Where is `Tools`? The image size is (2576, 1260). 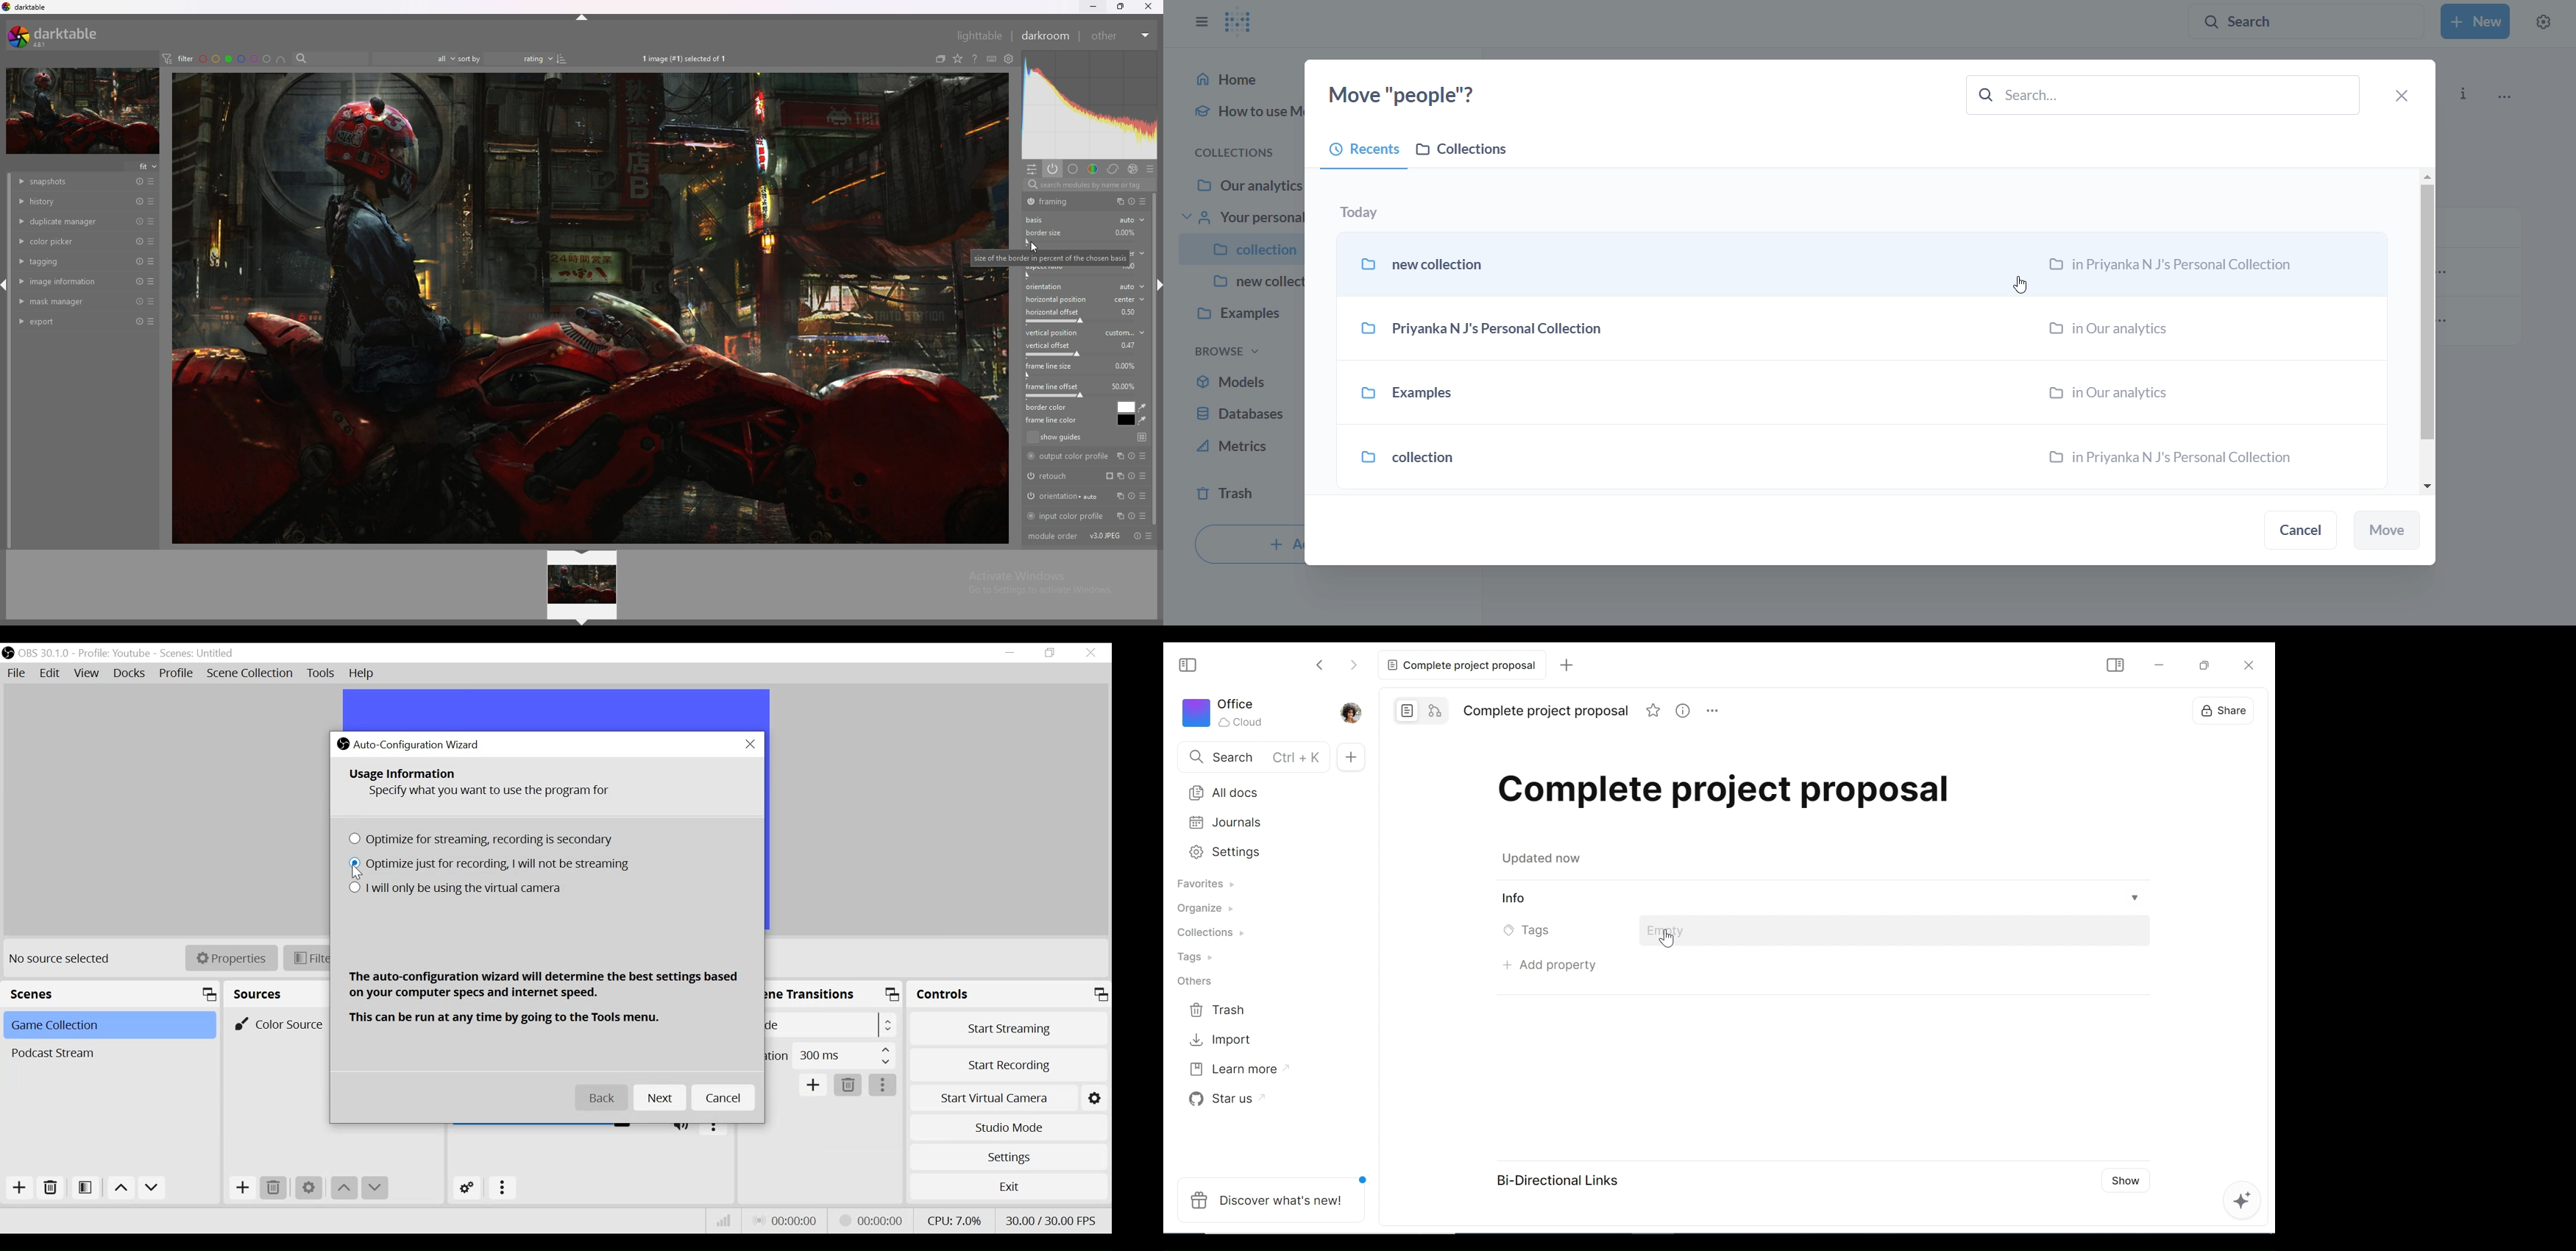 Tools is located at coordinates (321, 674).